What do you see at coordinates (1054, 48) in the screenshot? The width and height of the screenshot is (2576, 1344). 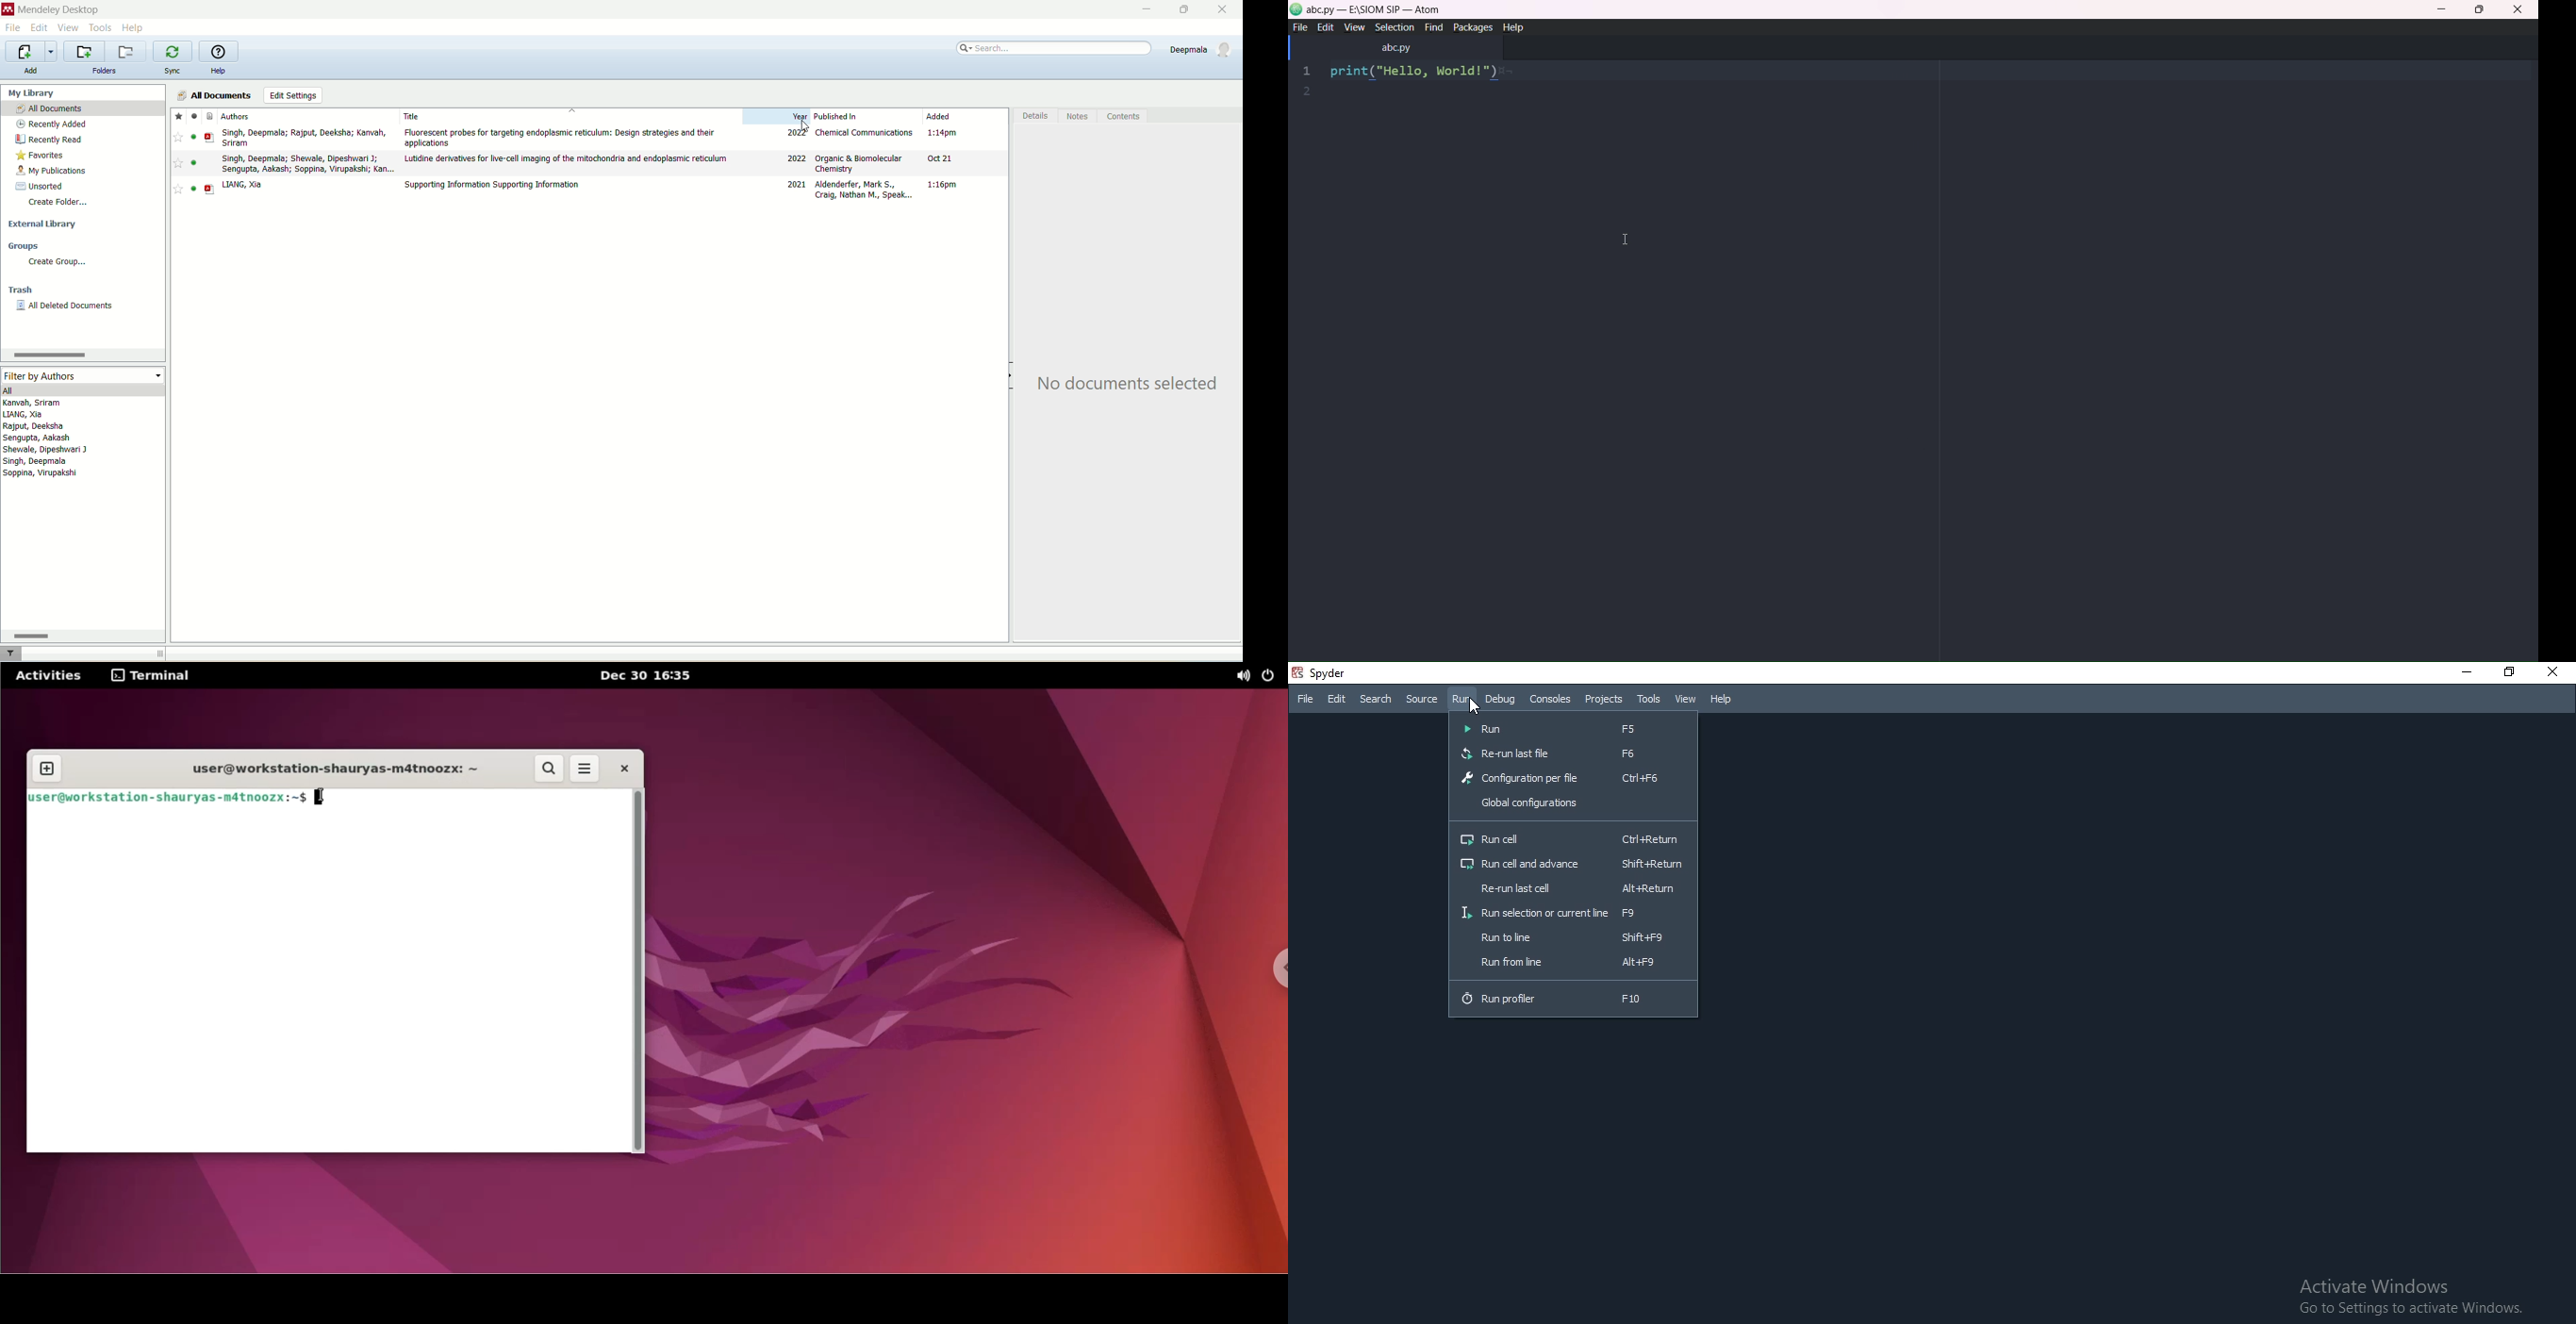 I see `search` at bounding box center [1054, 48].